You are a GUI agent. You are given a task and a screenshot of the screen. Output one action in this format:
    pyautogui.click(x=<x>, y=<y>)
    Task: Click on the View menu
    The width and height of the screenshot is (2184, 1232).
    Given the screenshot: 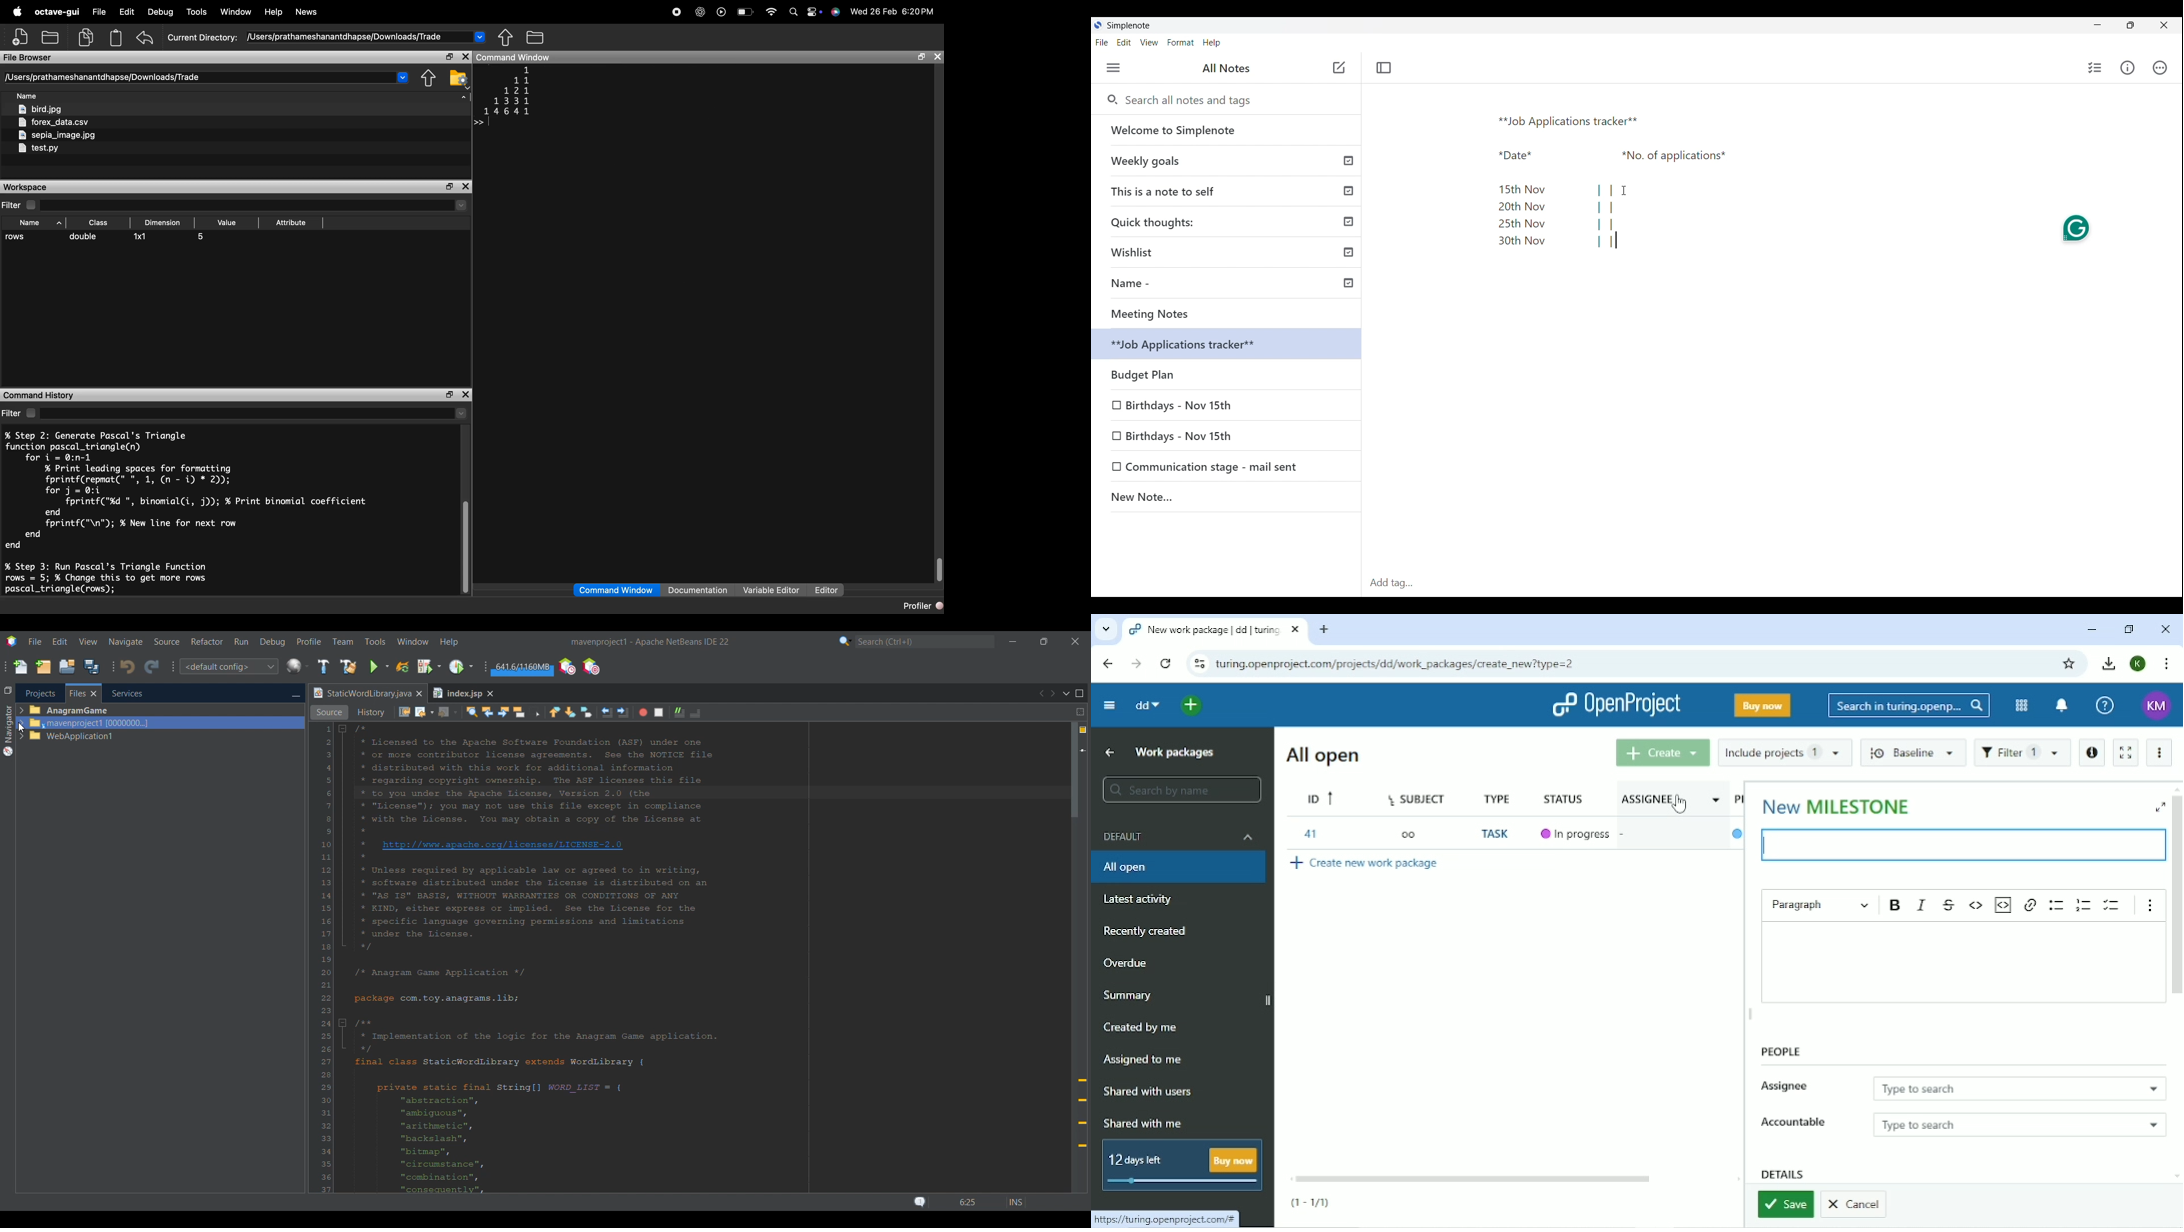 What is the action you would take?
    pyautogui.click(x=88, y=642)
    